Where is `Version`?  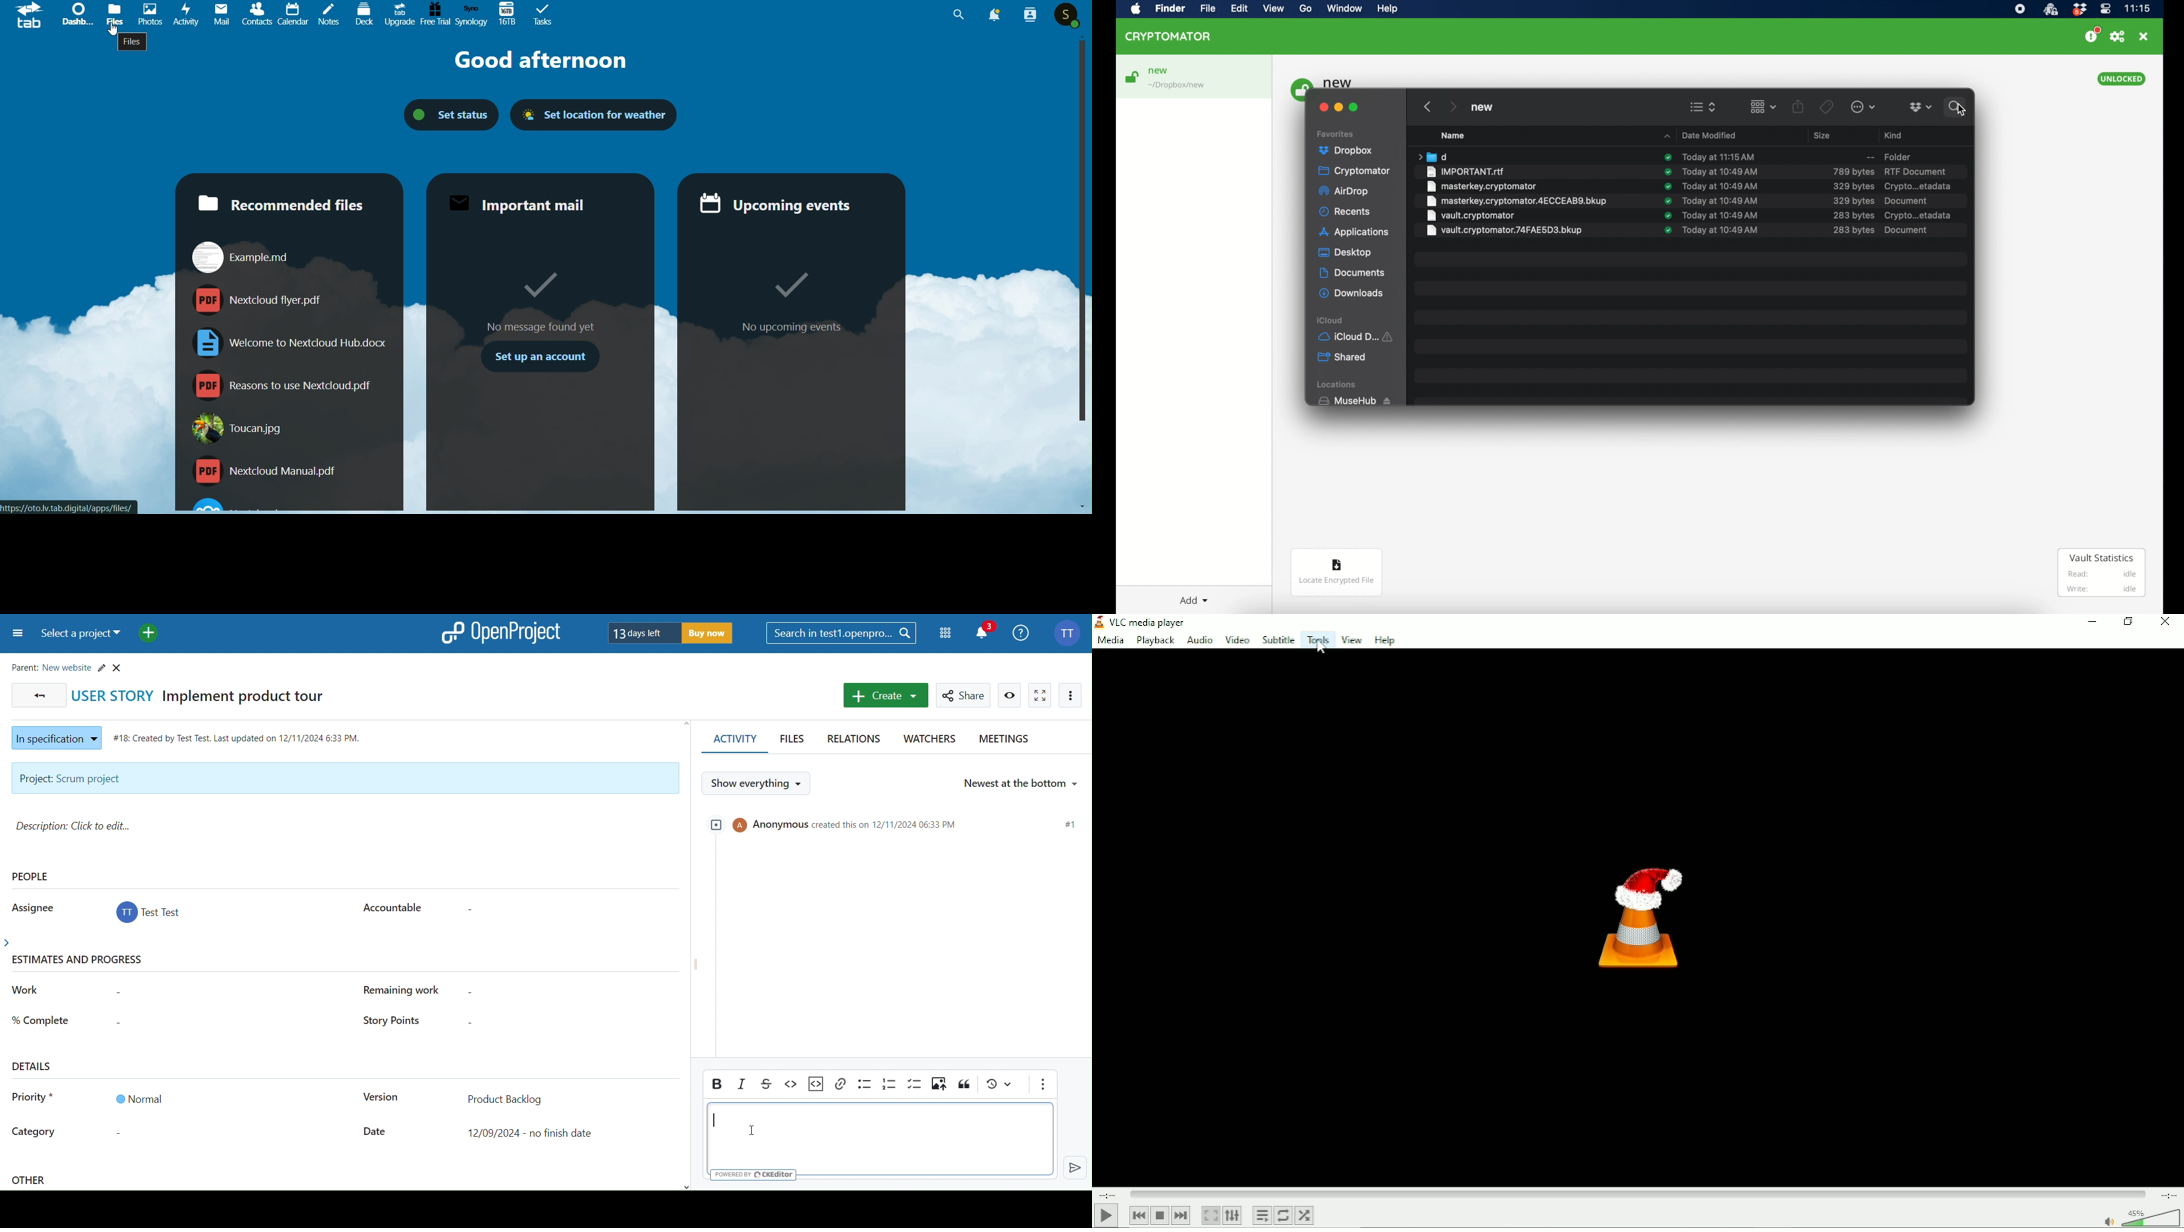
Version is located at coordinates (380, 1099).